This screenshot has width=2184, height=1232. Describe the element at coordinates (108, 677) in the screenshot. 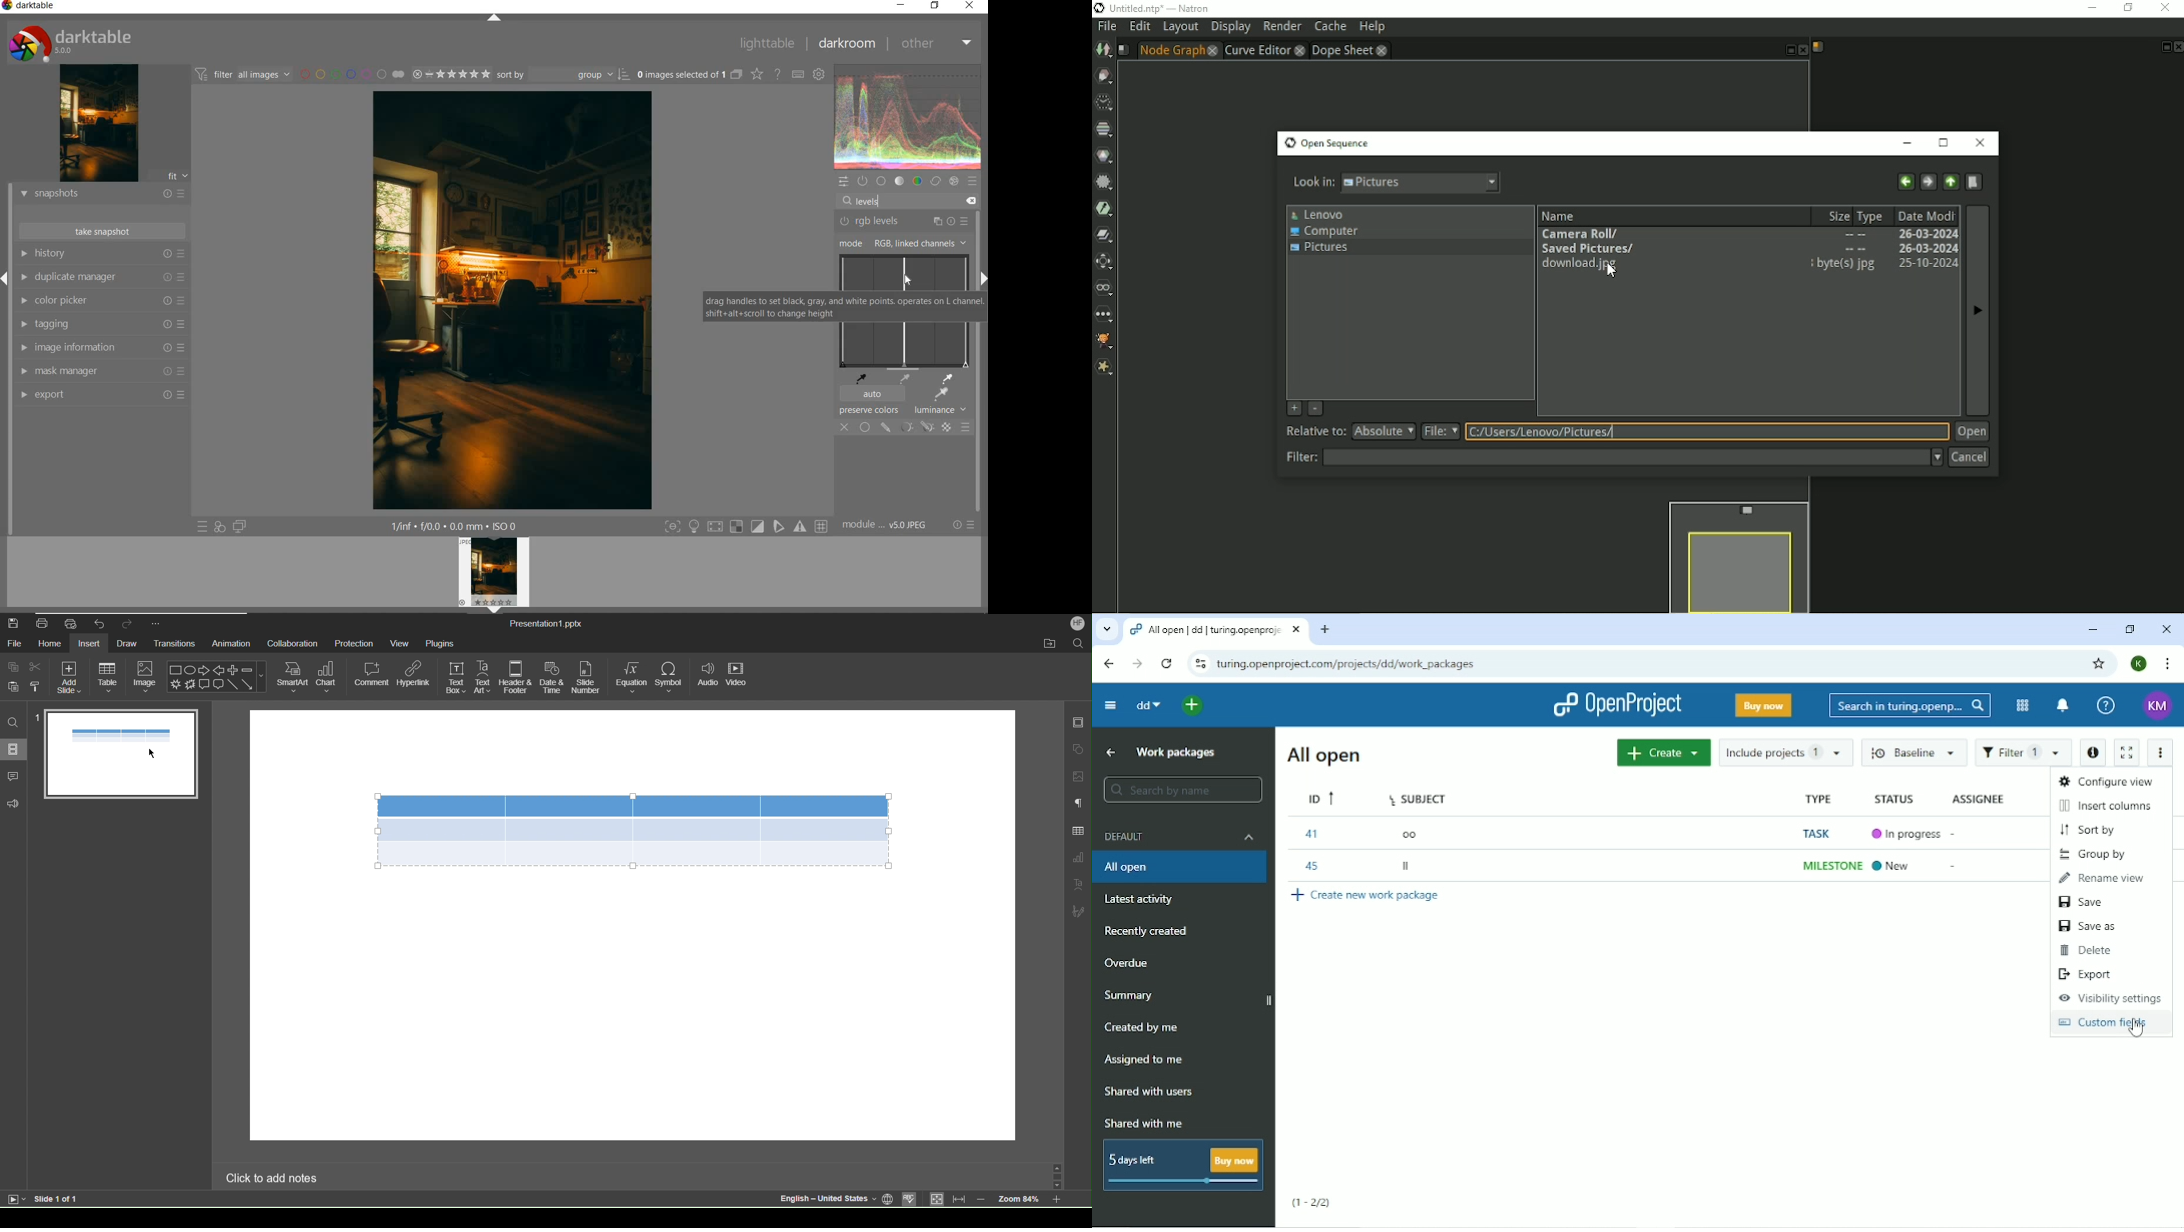

I see `Table` at that location.